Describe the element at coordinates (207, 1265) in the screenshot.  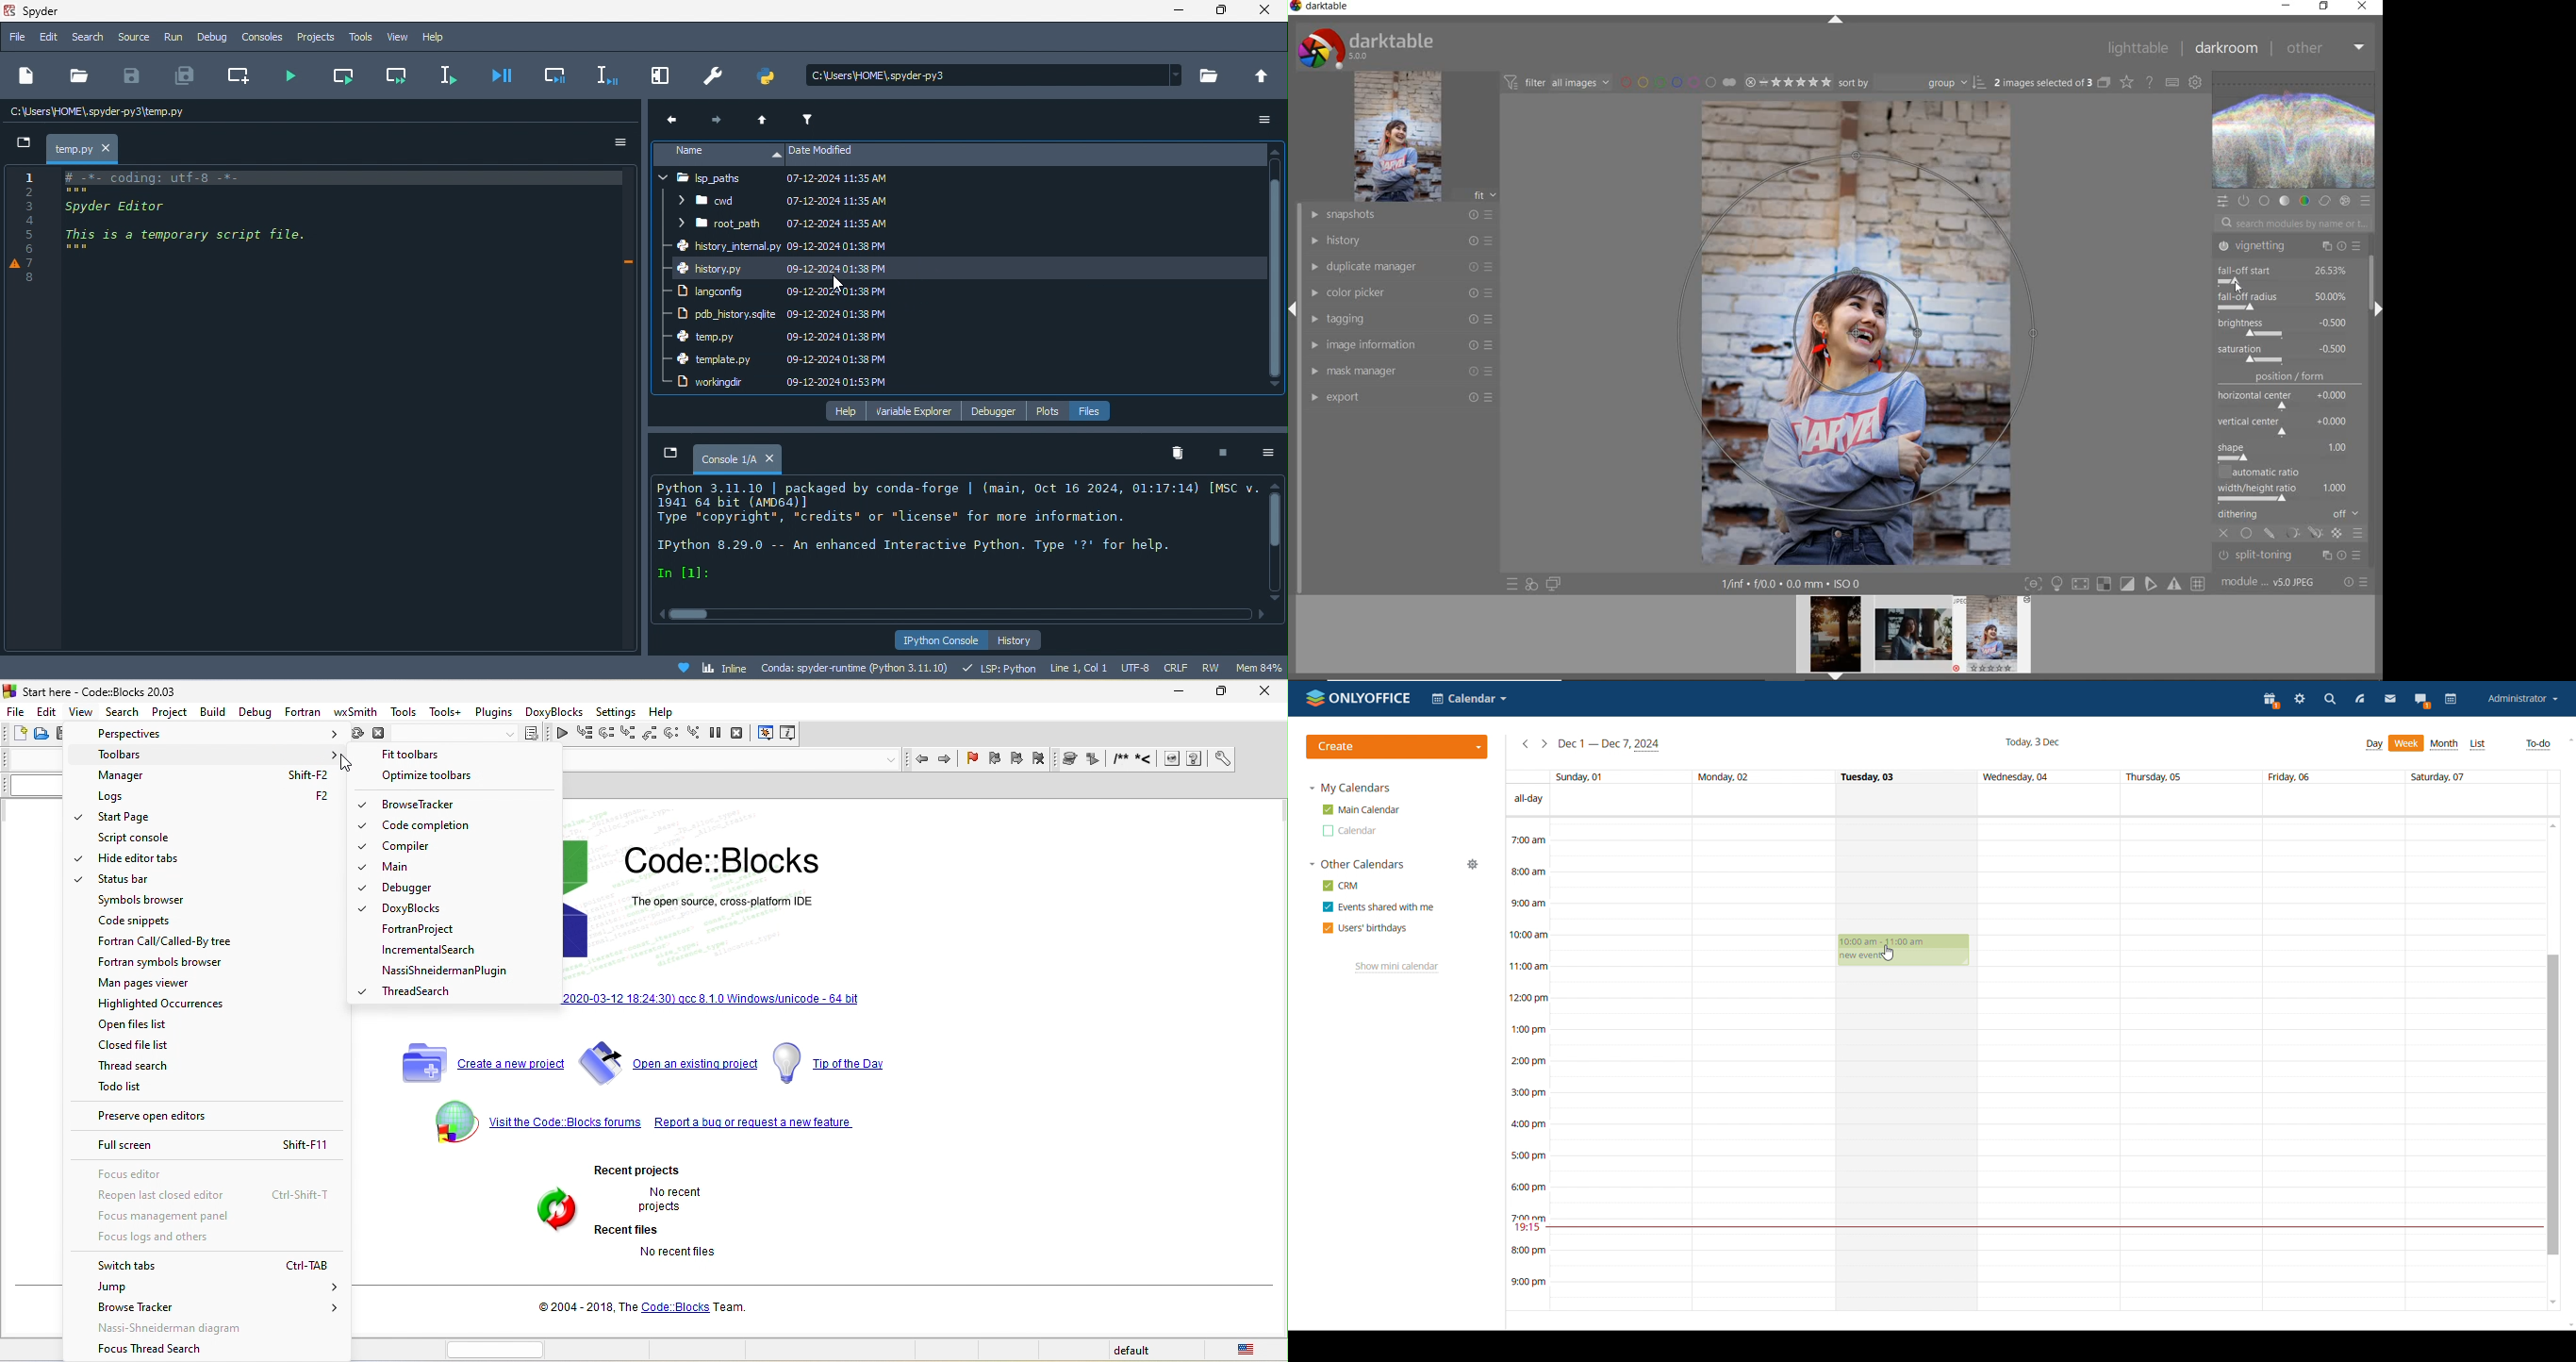
I see `switch tabs` at that location.